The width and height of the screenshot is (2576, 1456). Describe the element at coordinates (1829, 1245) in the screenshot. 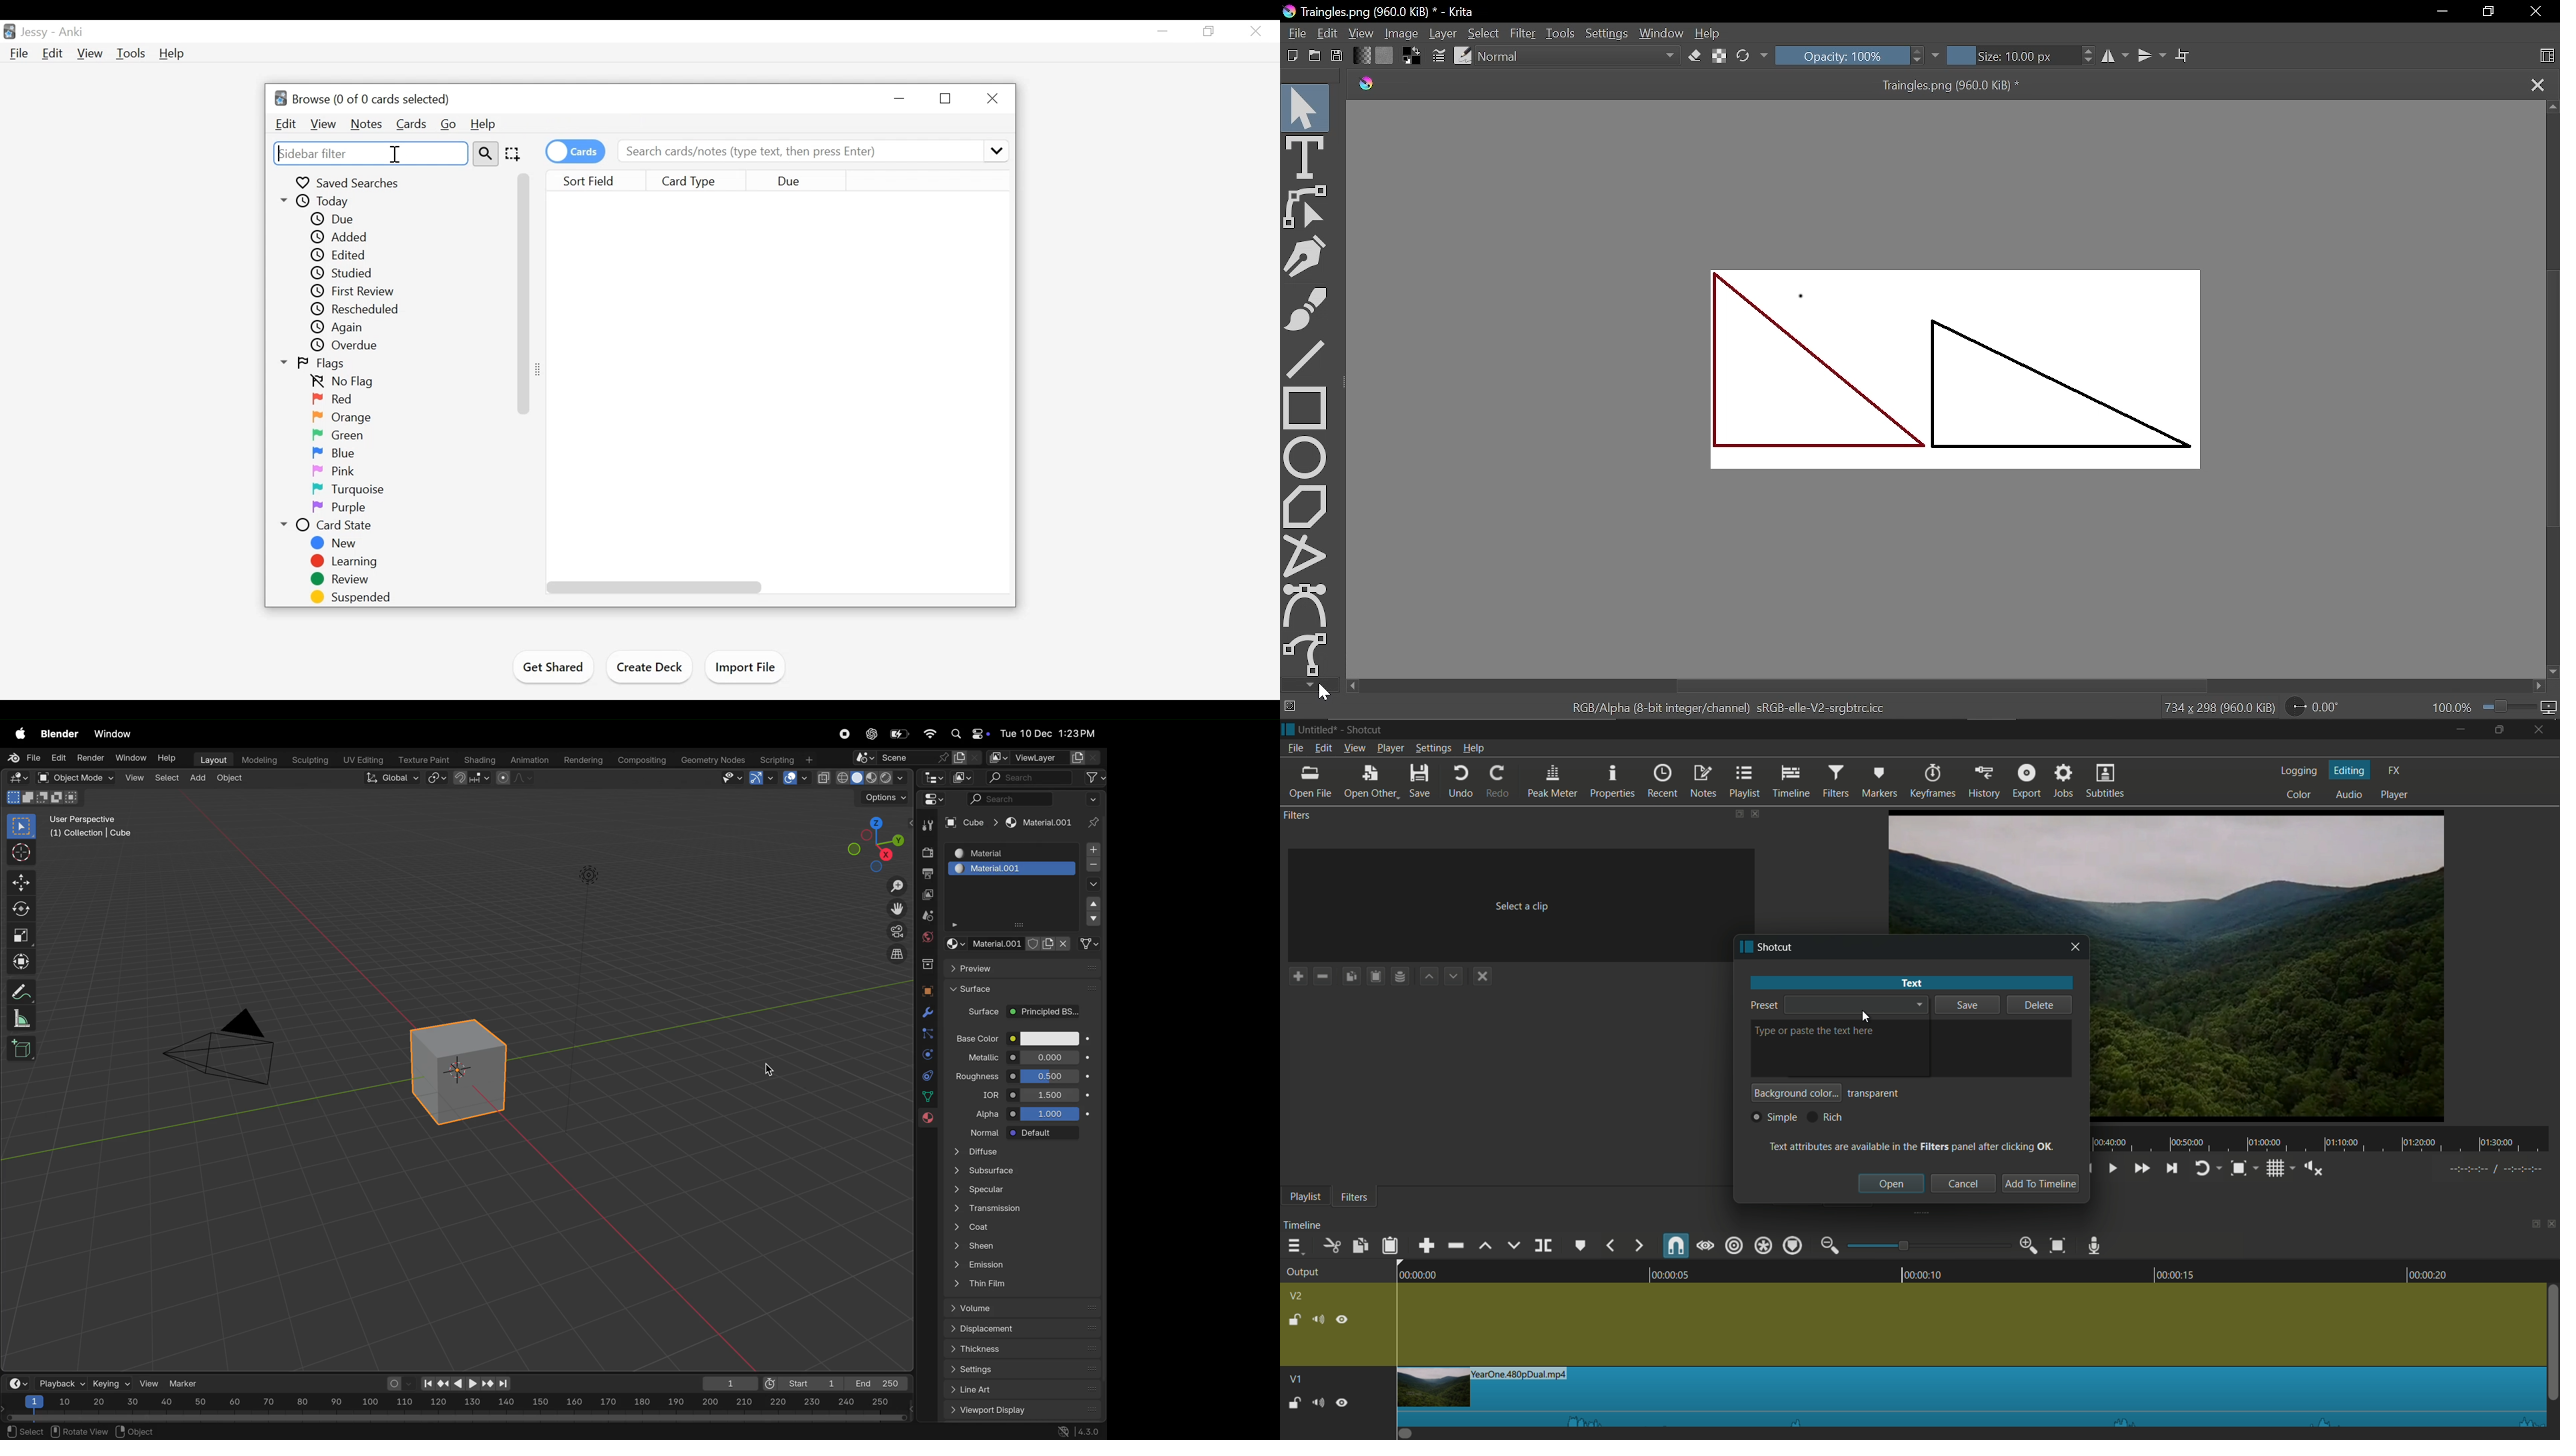

I see `zoom out` at that location.